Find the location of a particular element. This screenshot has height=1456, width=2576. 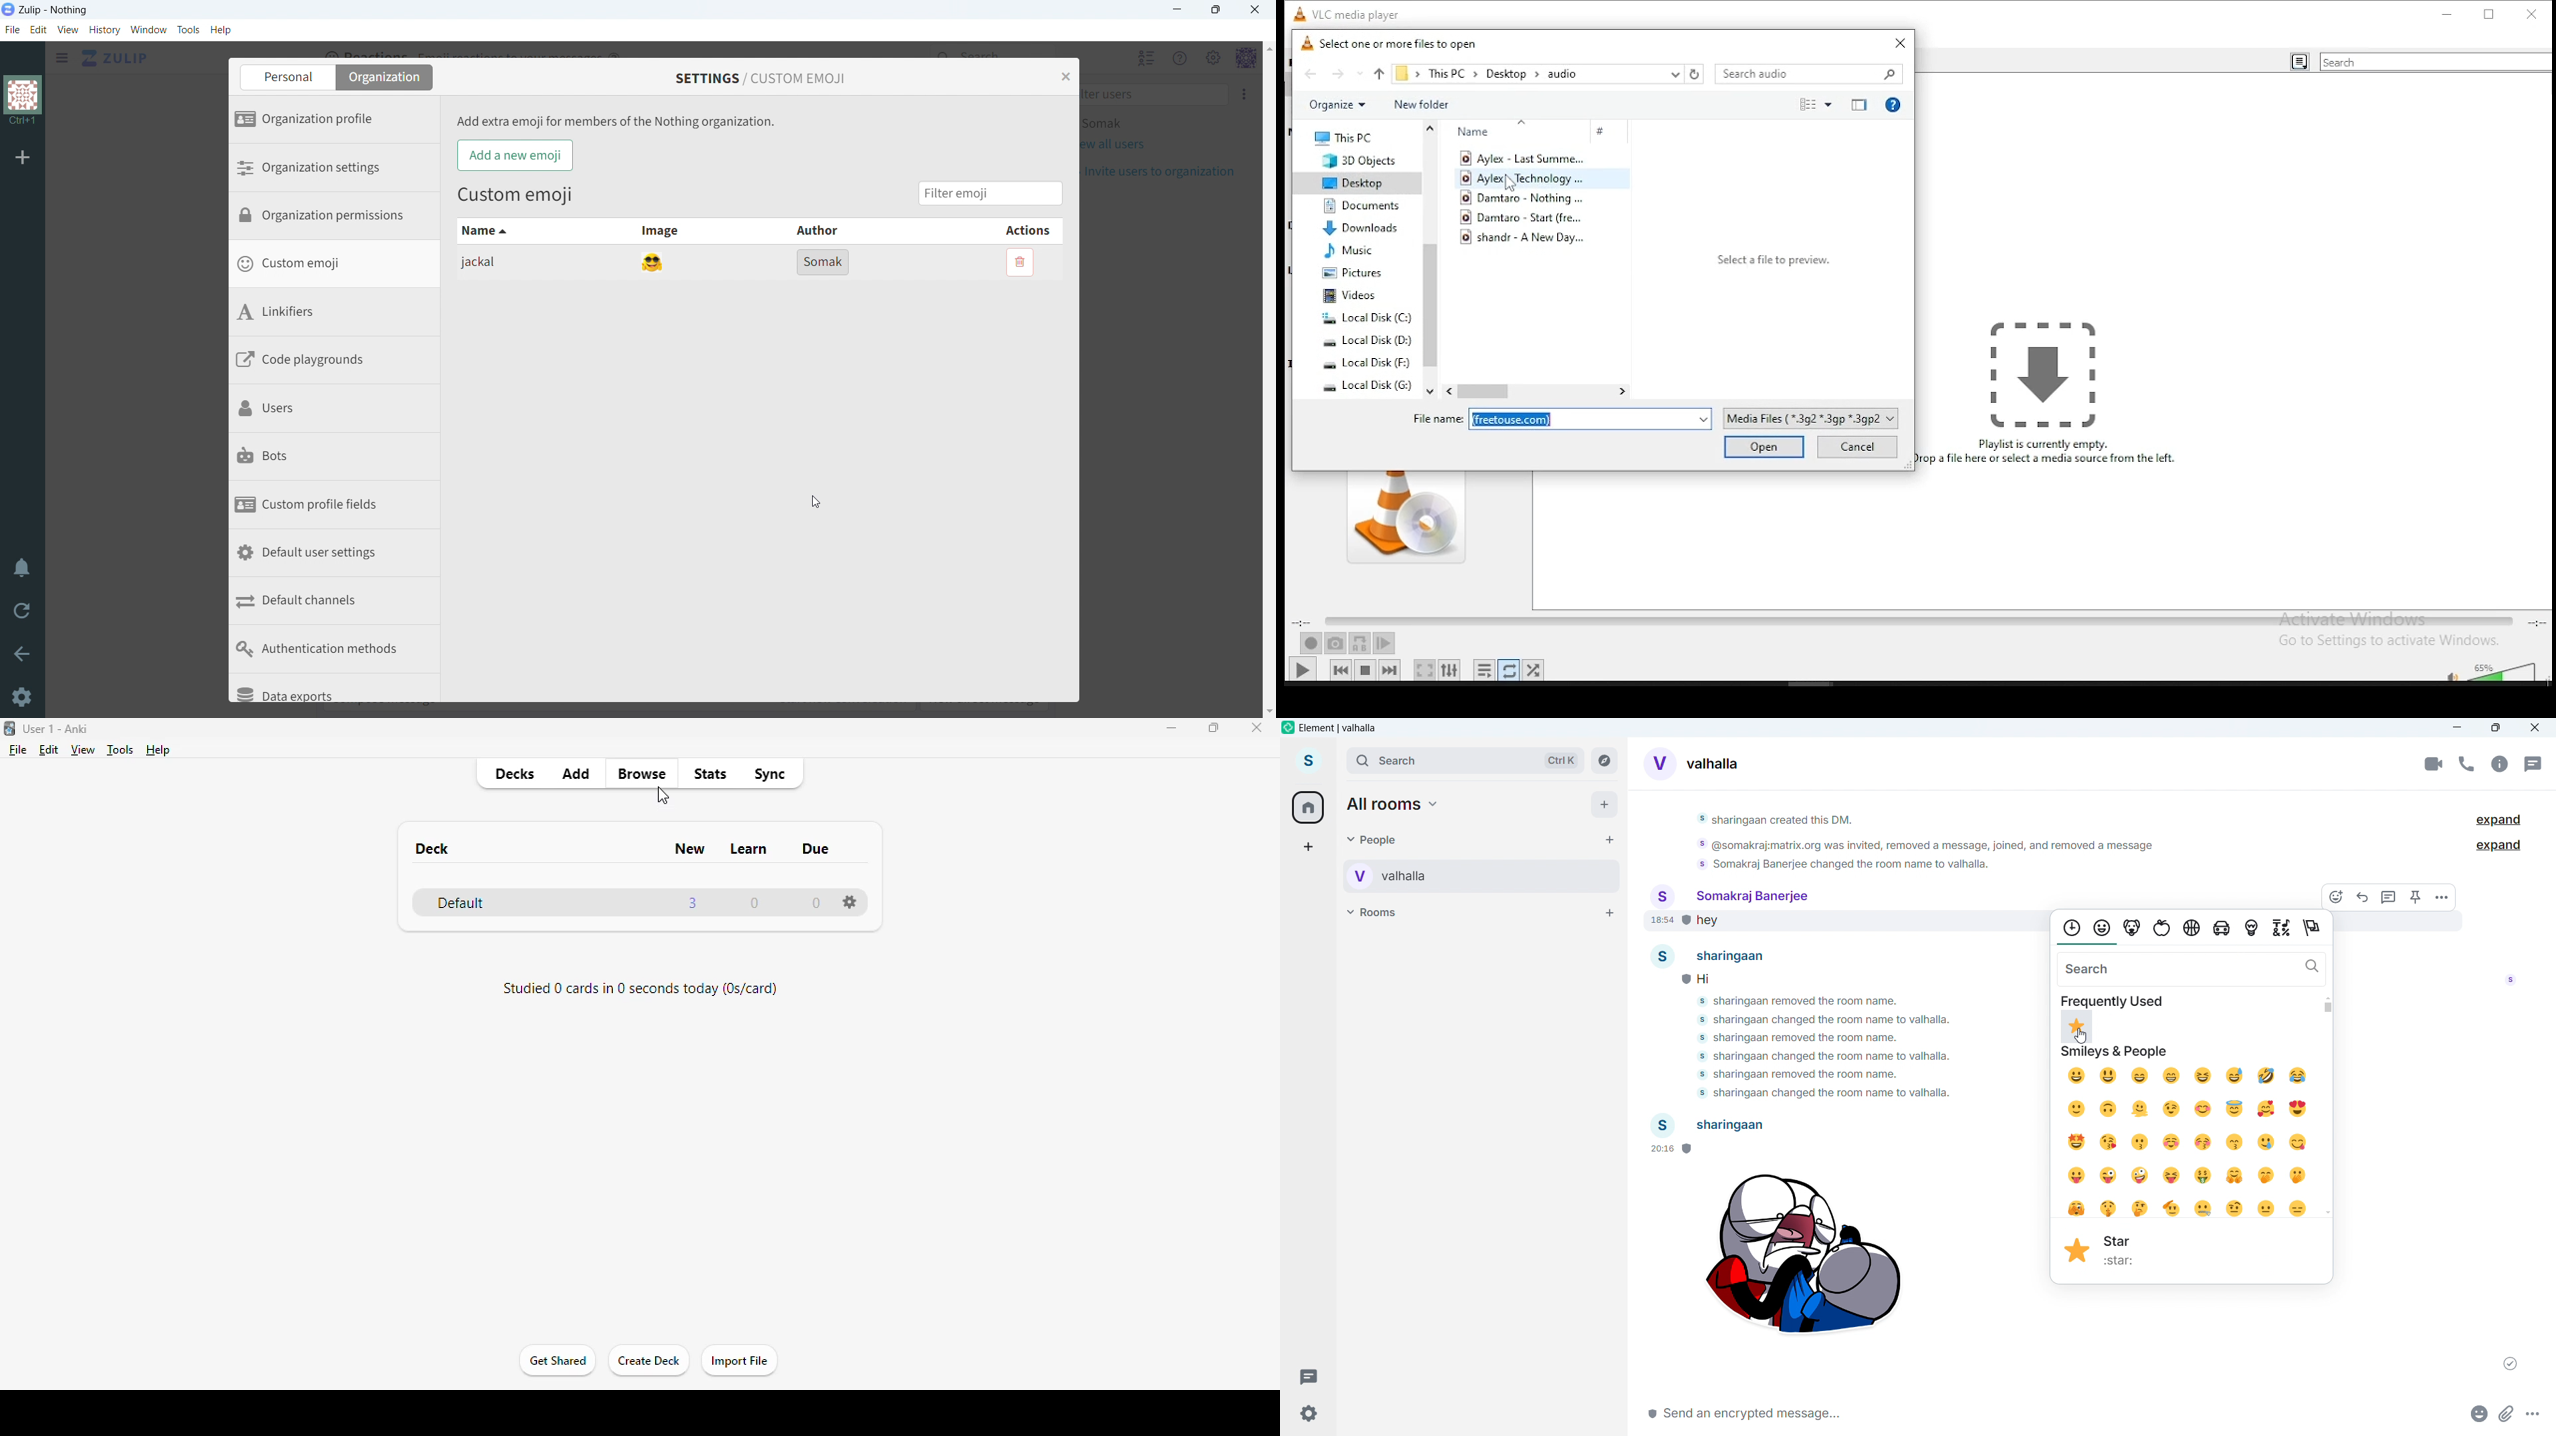

Search for Emoji is located at coordinates (2193, 969).